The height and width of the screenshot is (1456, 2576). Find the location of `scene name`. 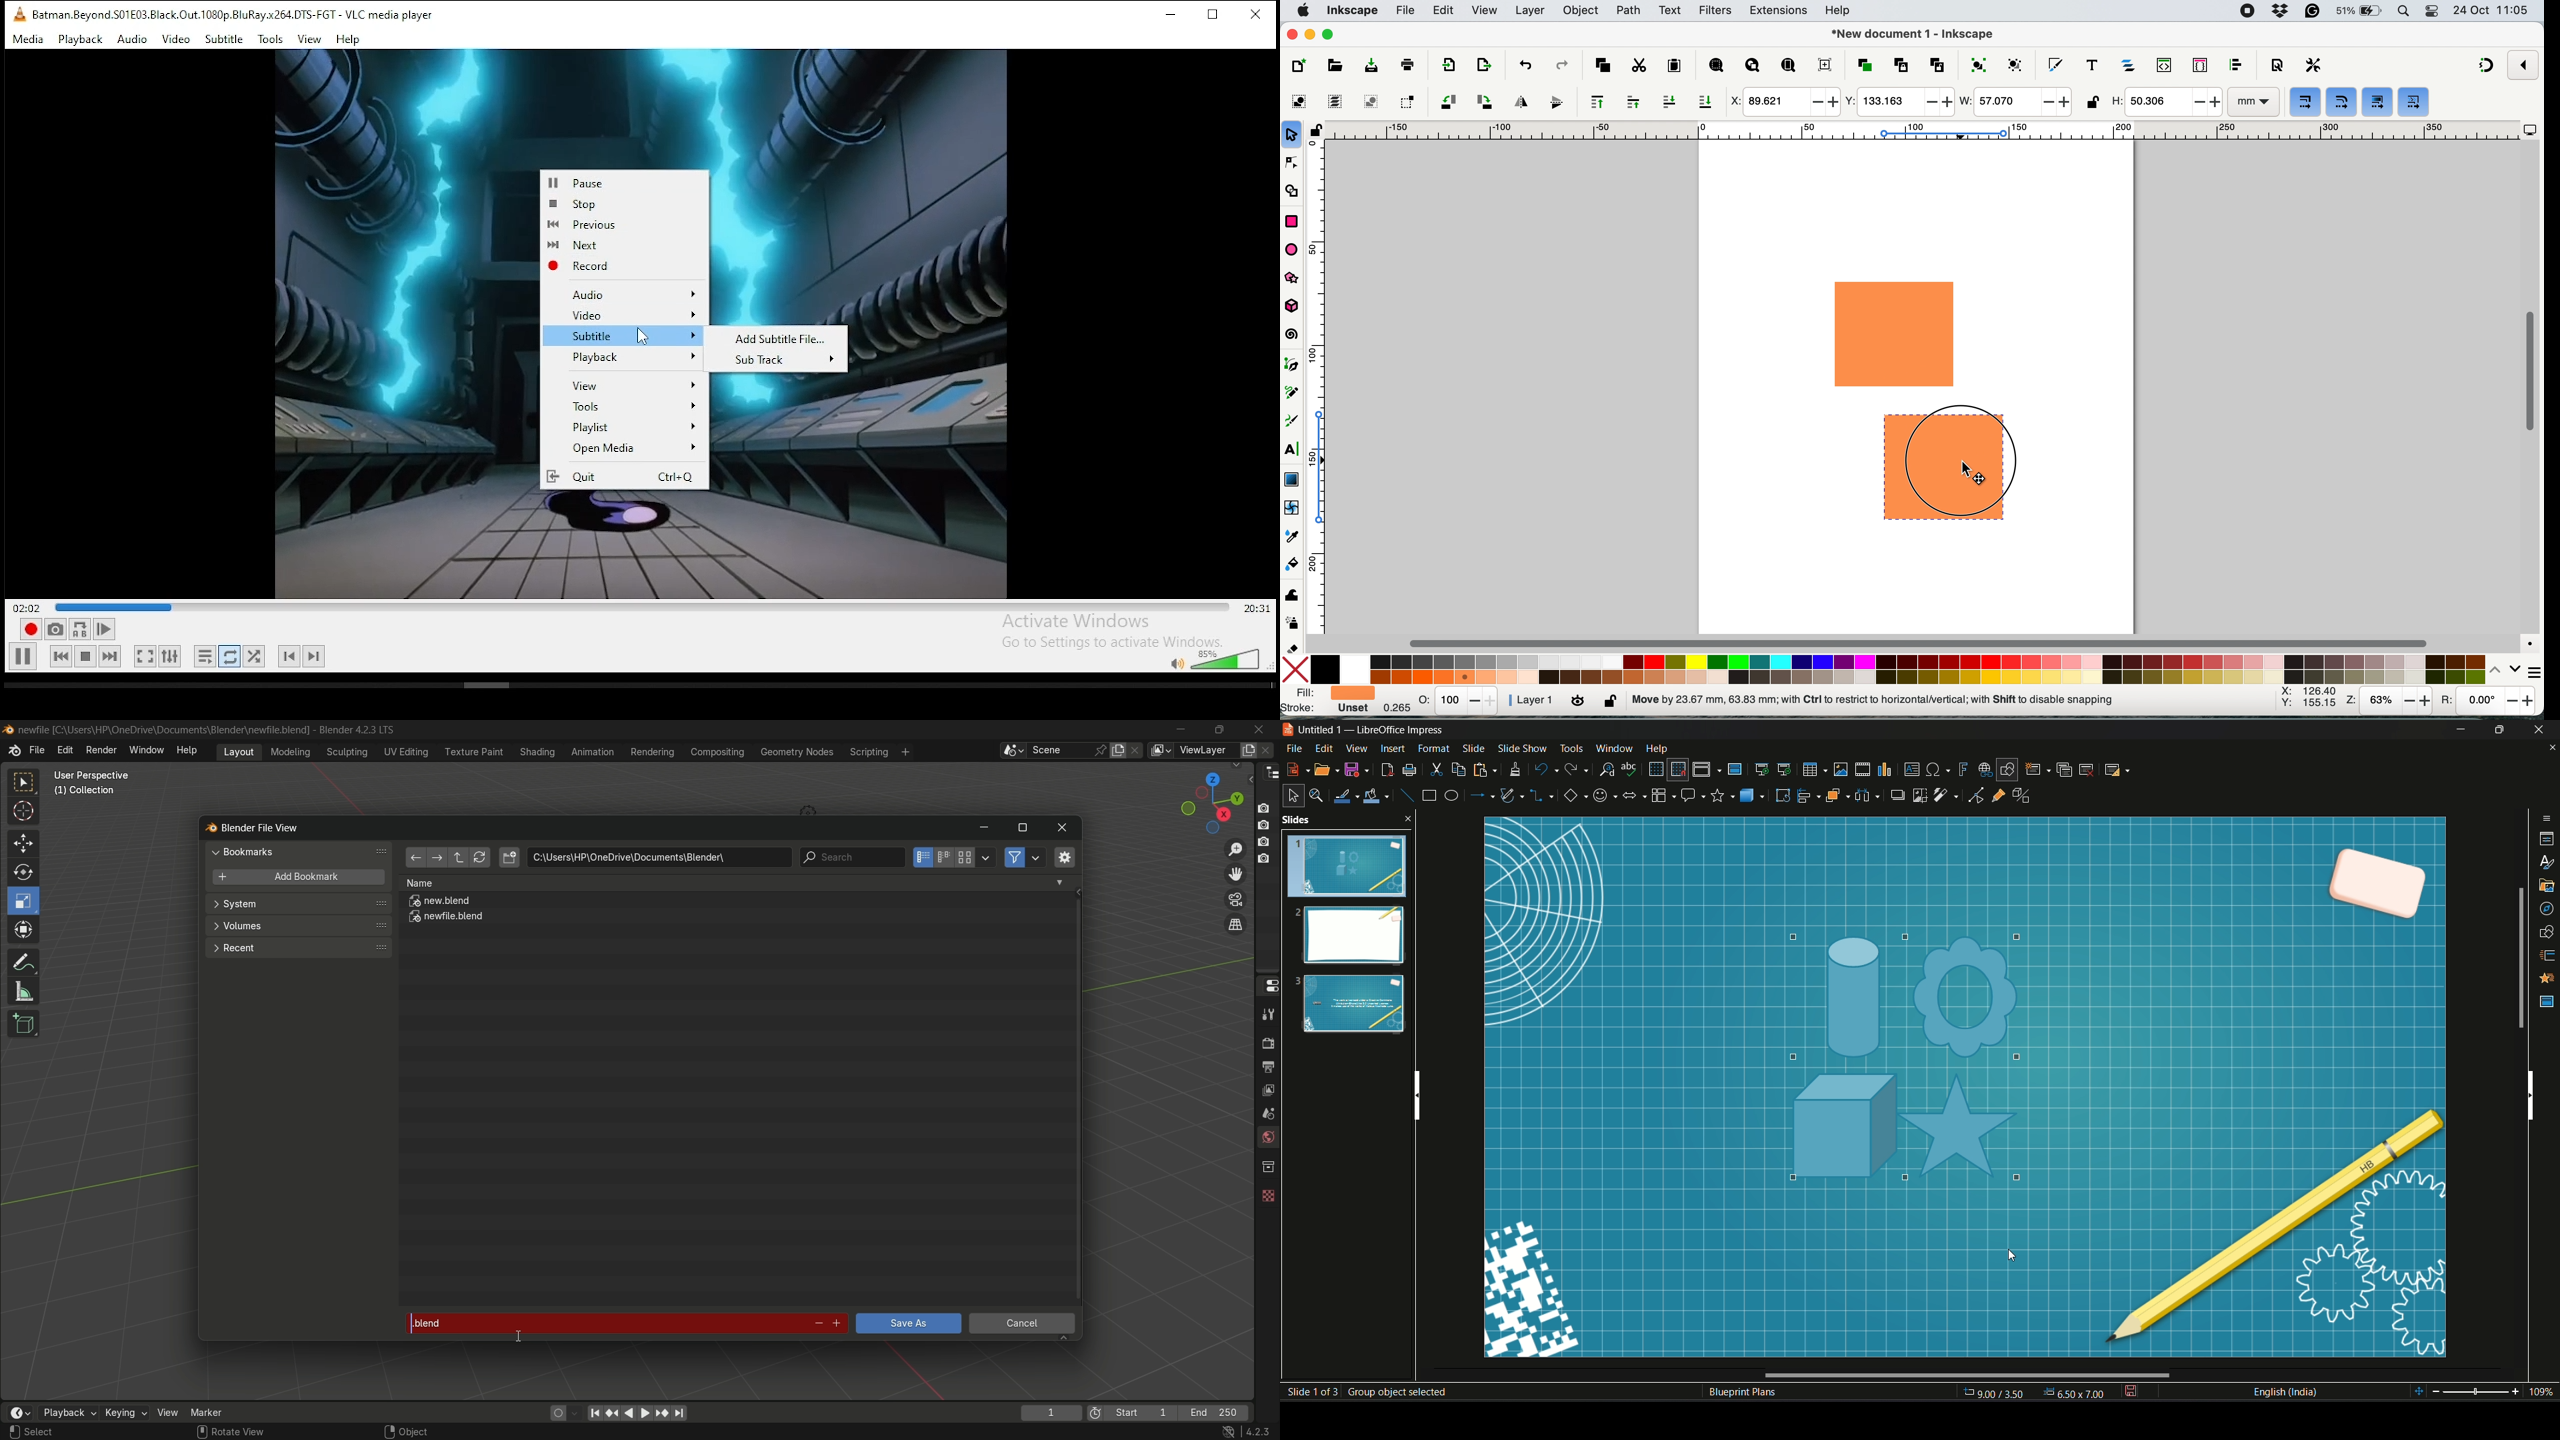

scene name is located at coordinates (1059, 749).